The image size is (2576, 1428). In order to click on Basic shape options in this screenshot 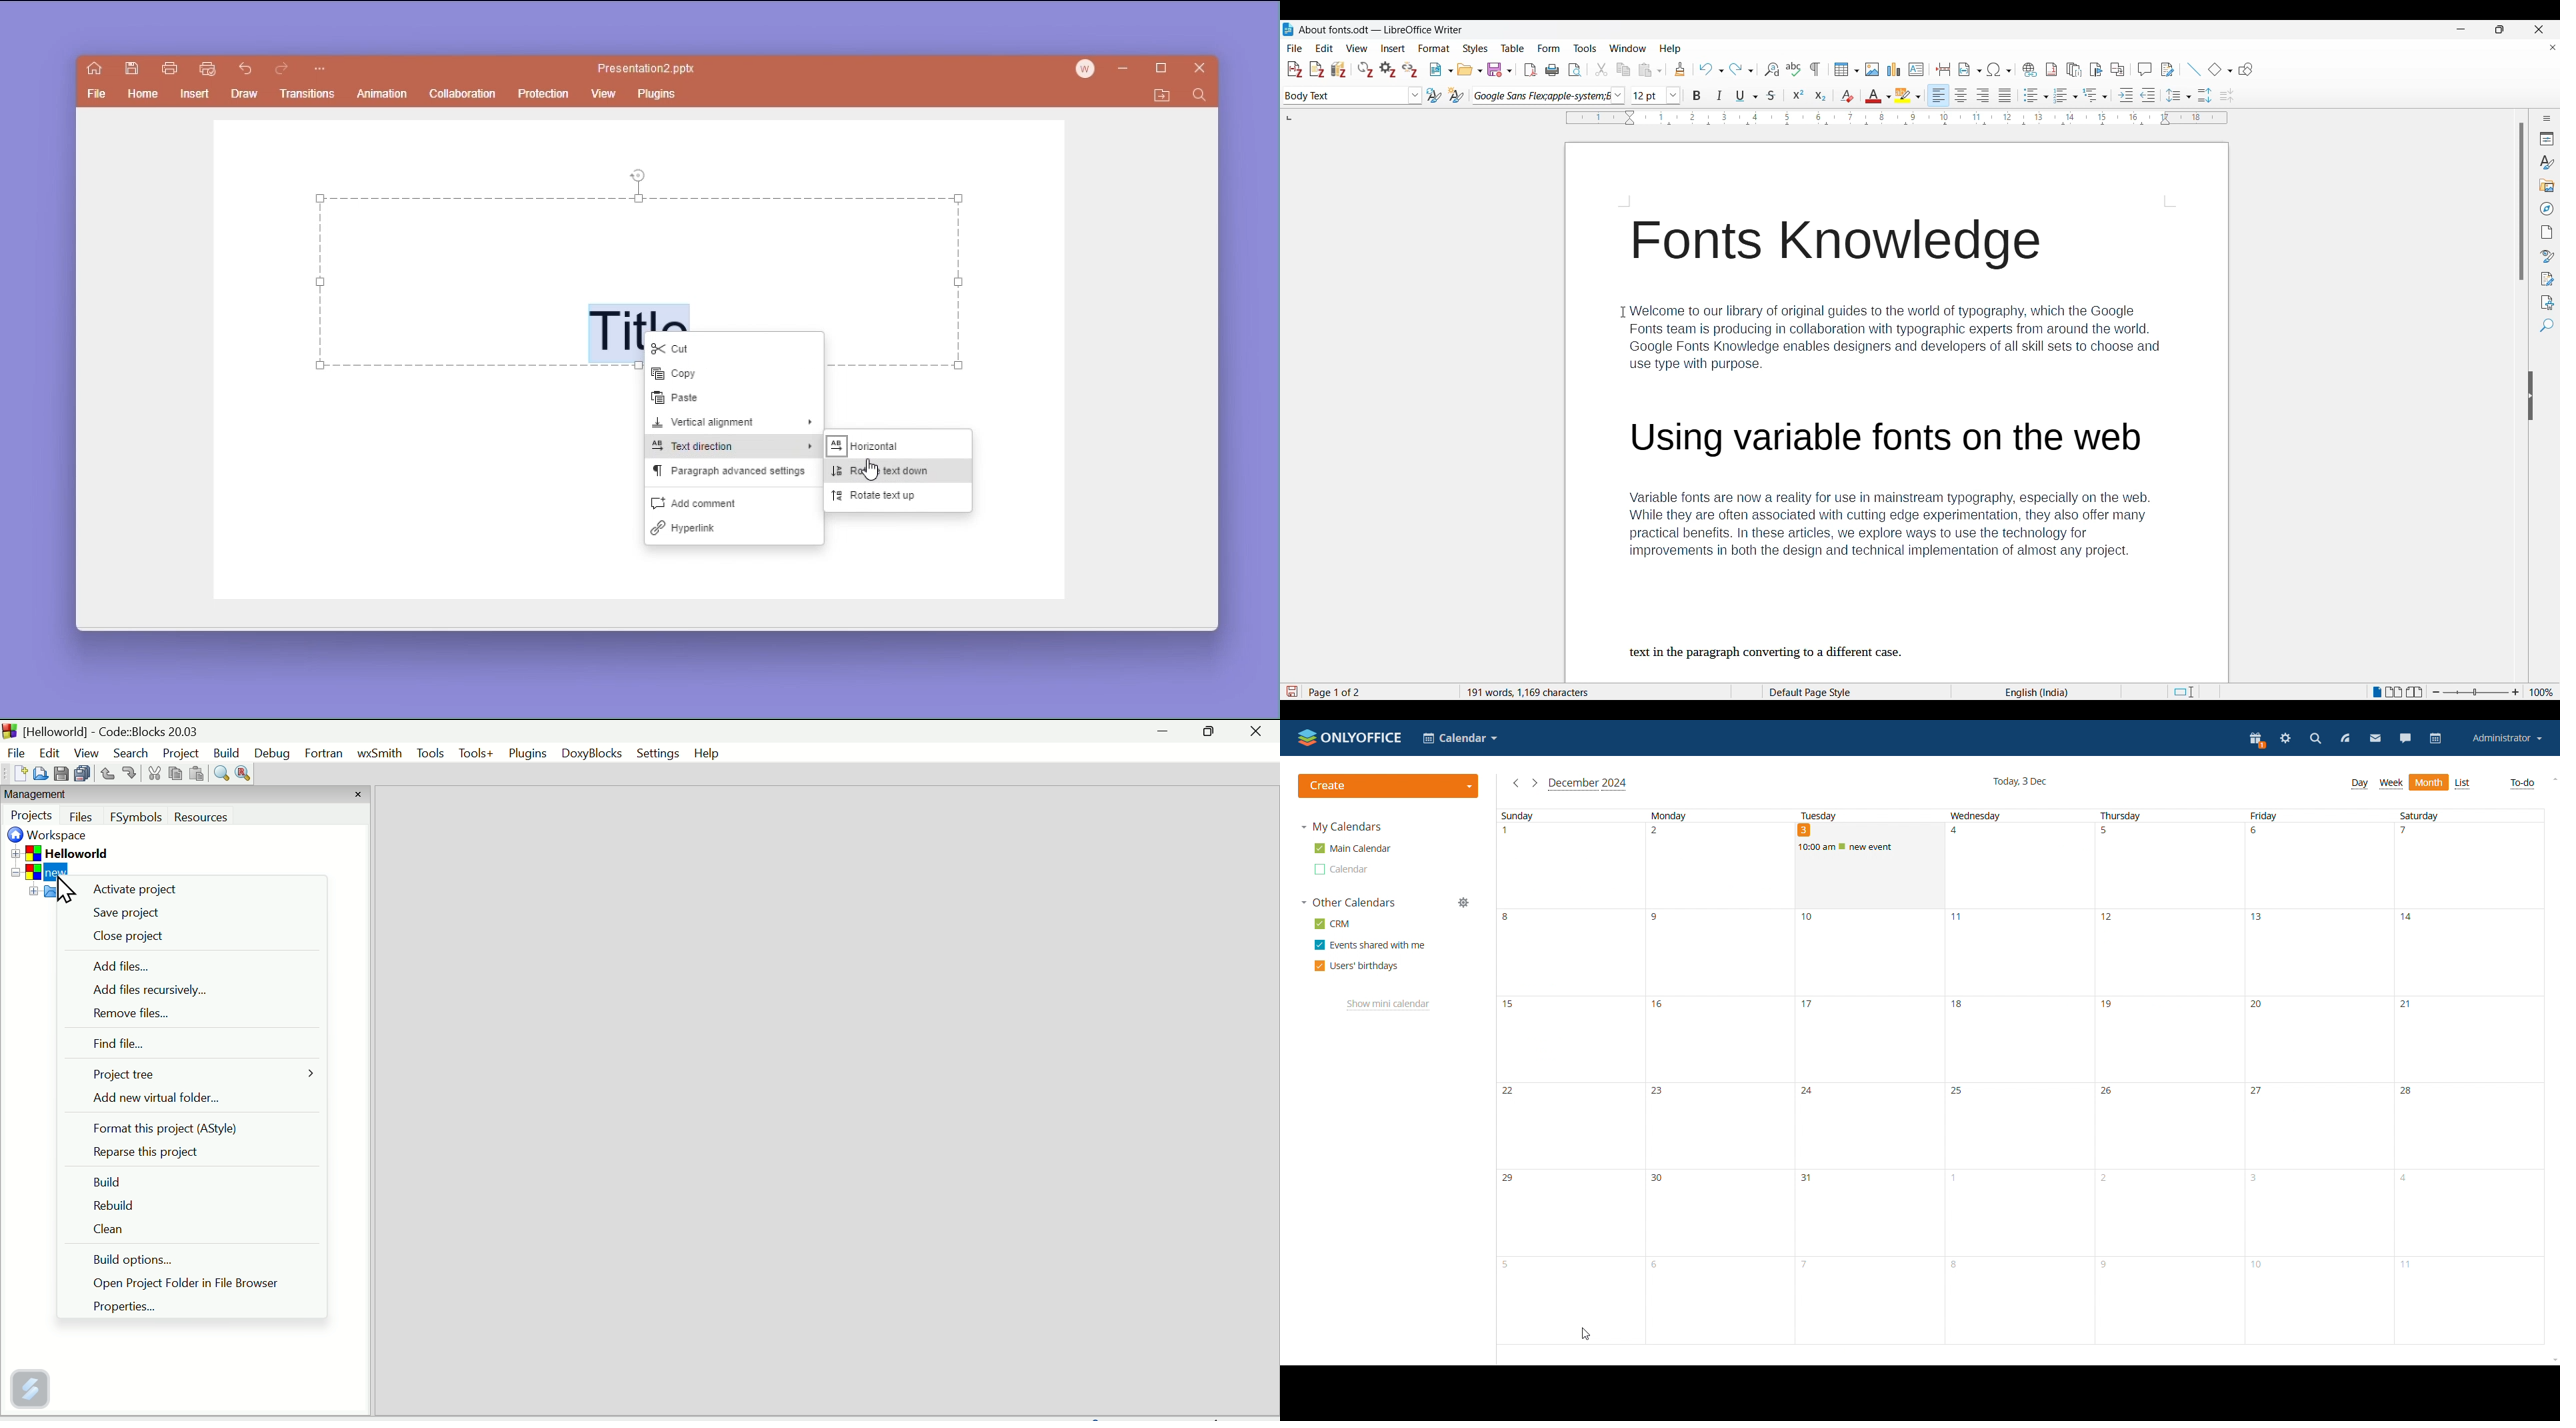, I will do `click(2220, 69)`.